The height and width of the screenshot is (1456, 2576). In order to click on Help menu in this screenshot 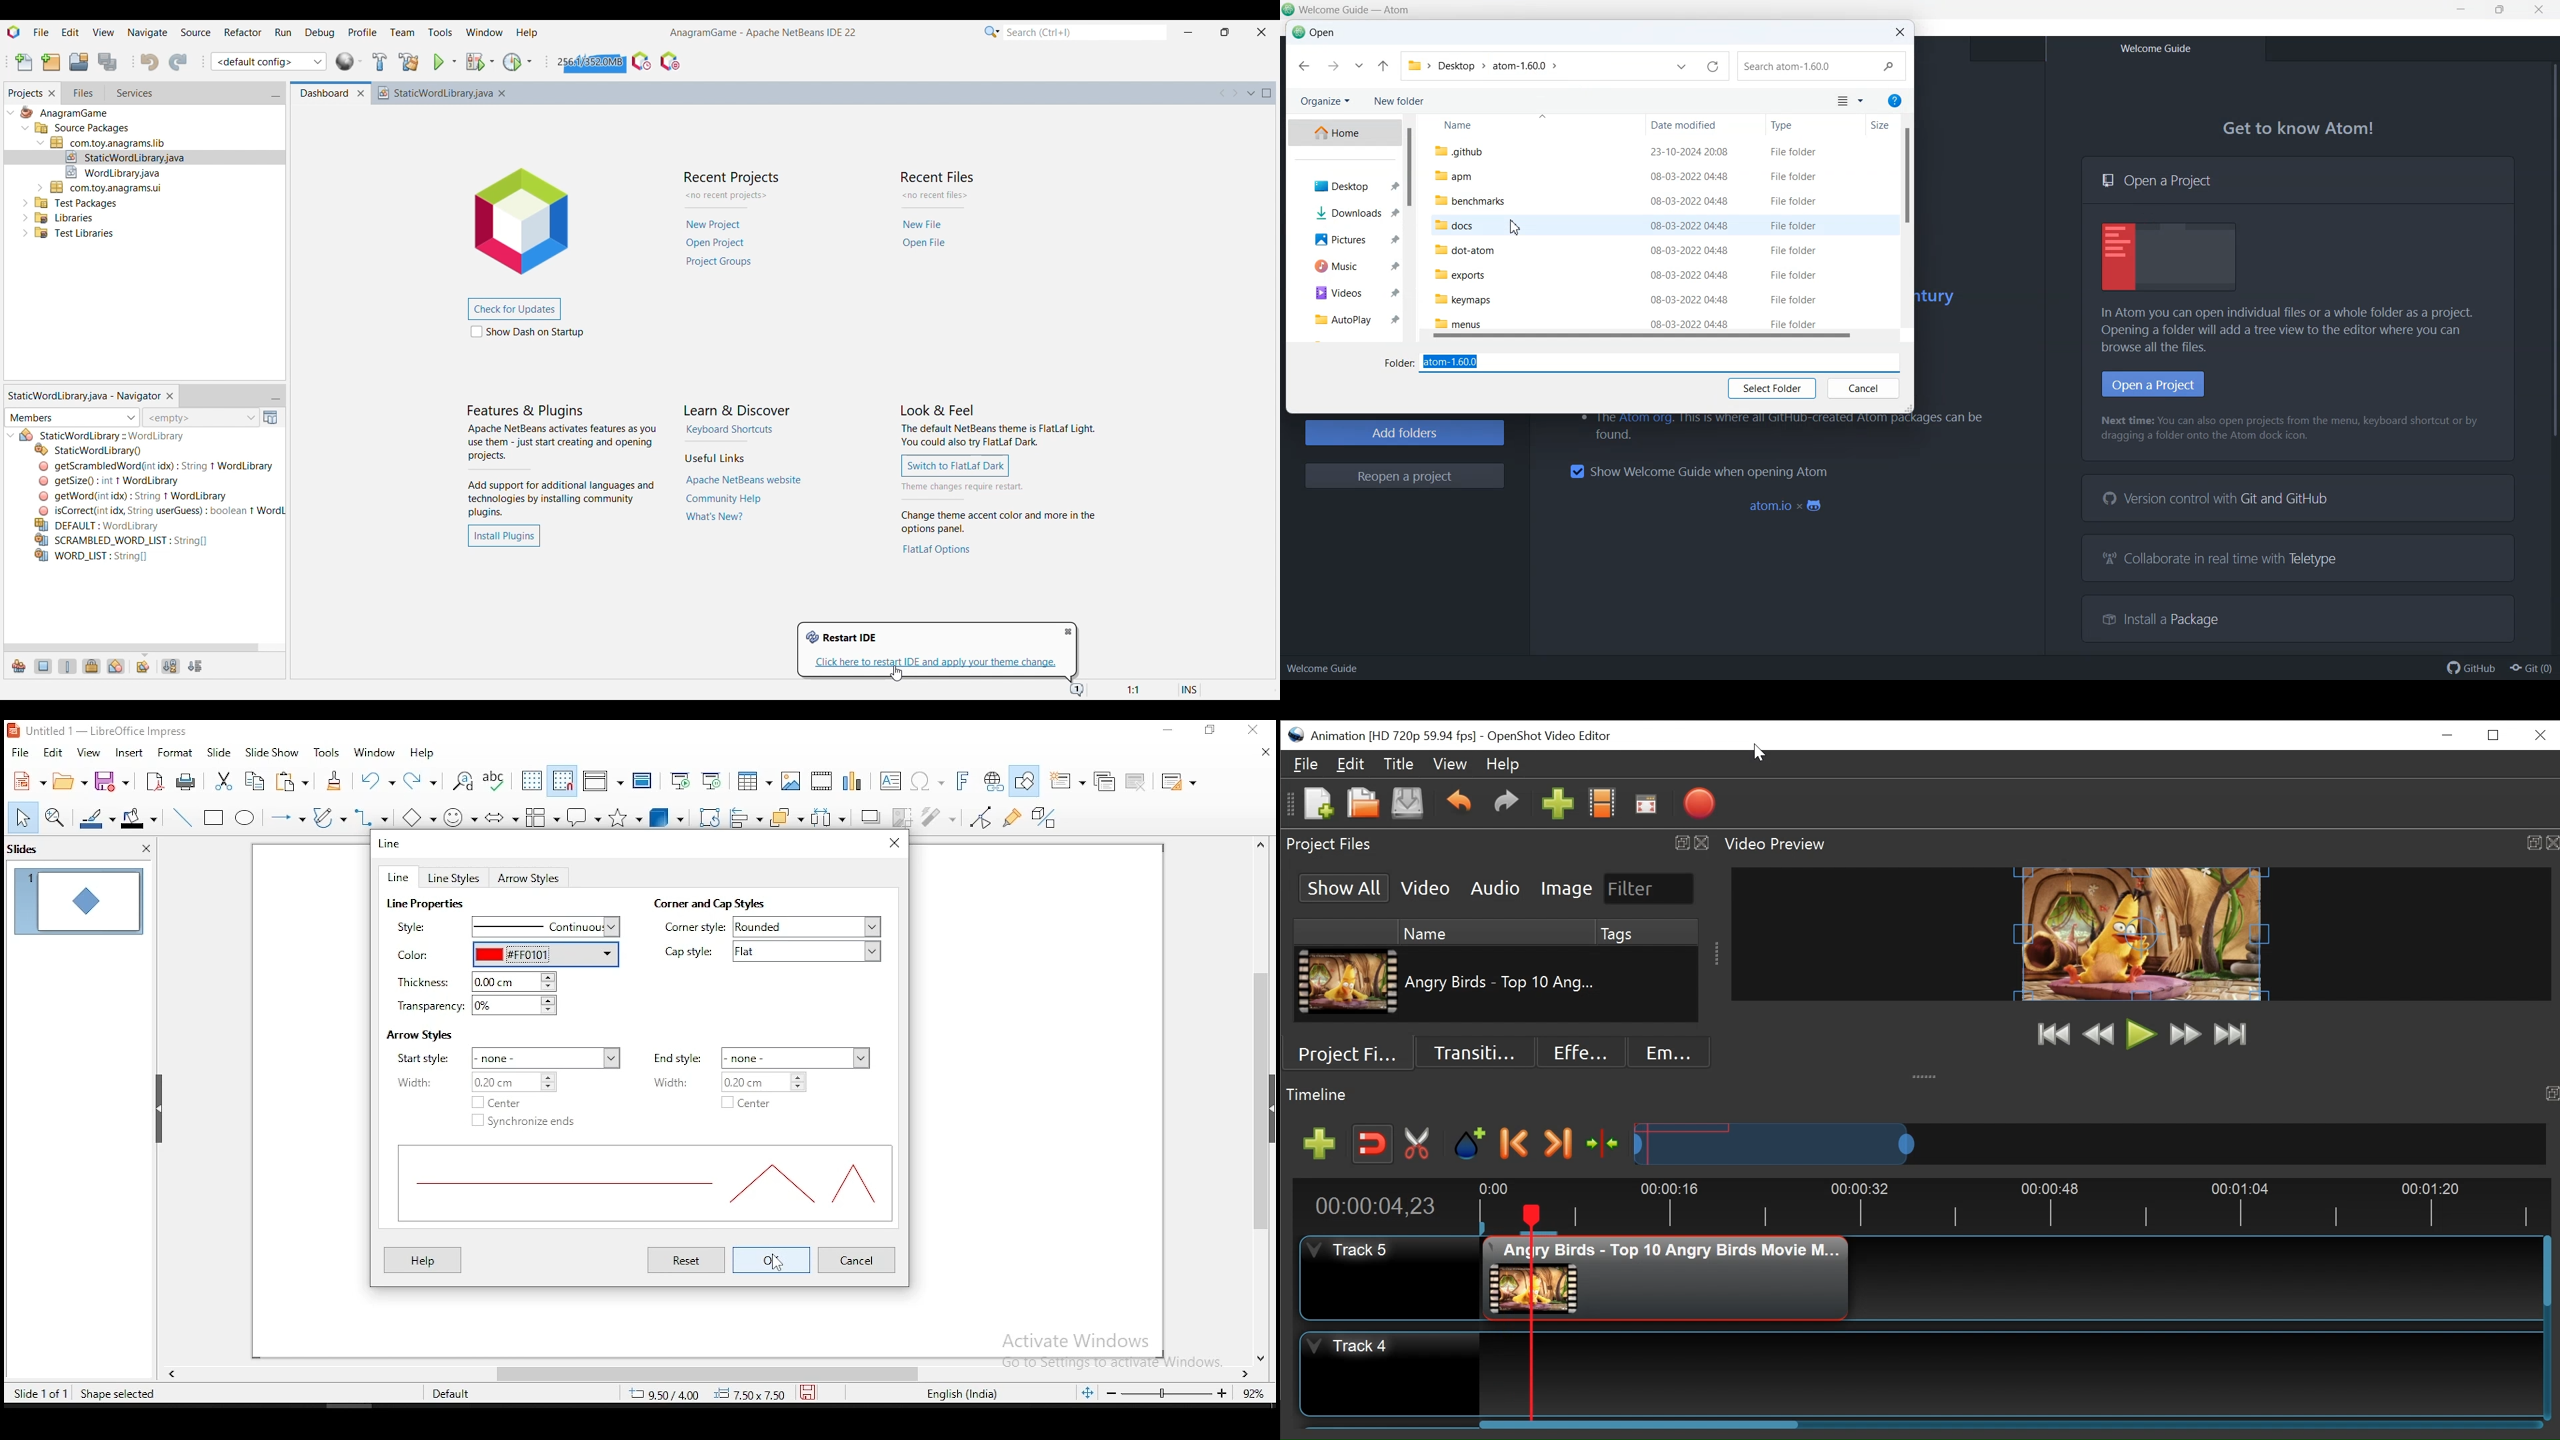, I will do `click(527, 34)`.